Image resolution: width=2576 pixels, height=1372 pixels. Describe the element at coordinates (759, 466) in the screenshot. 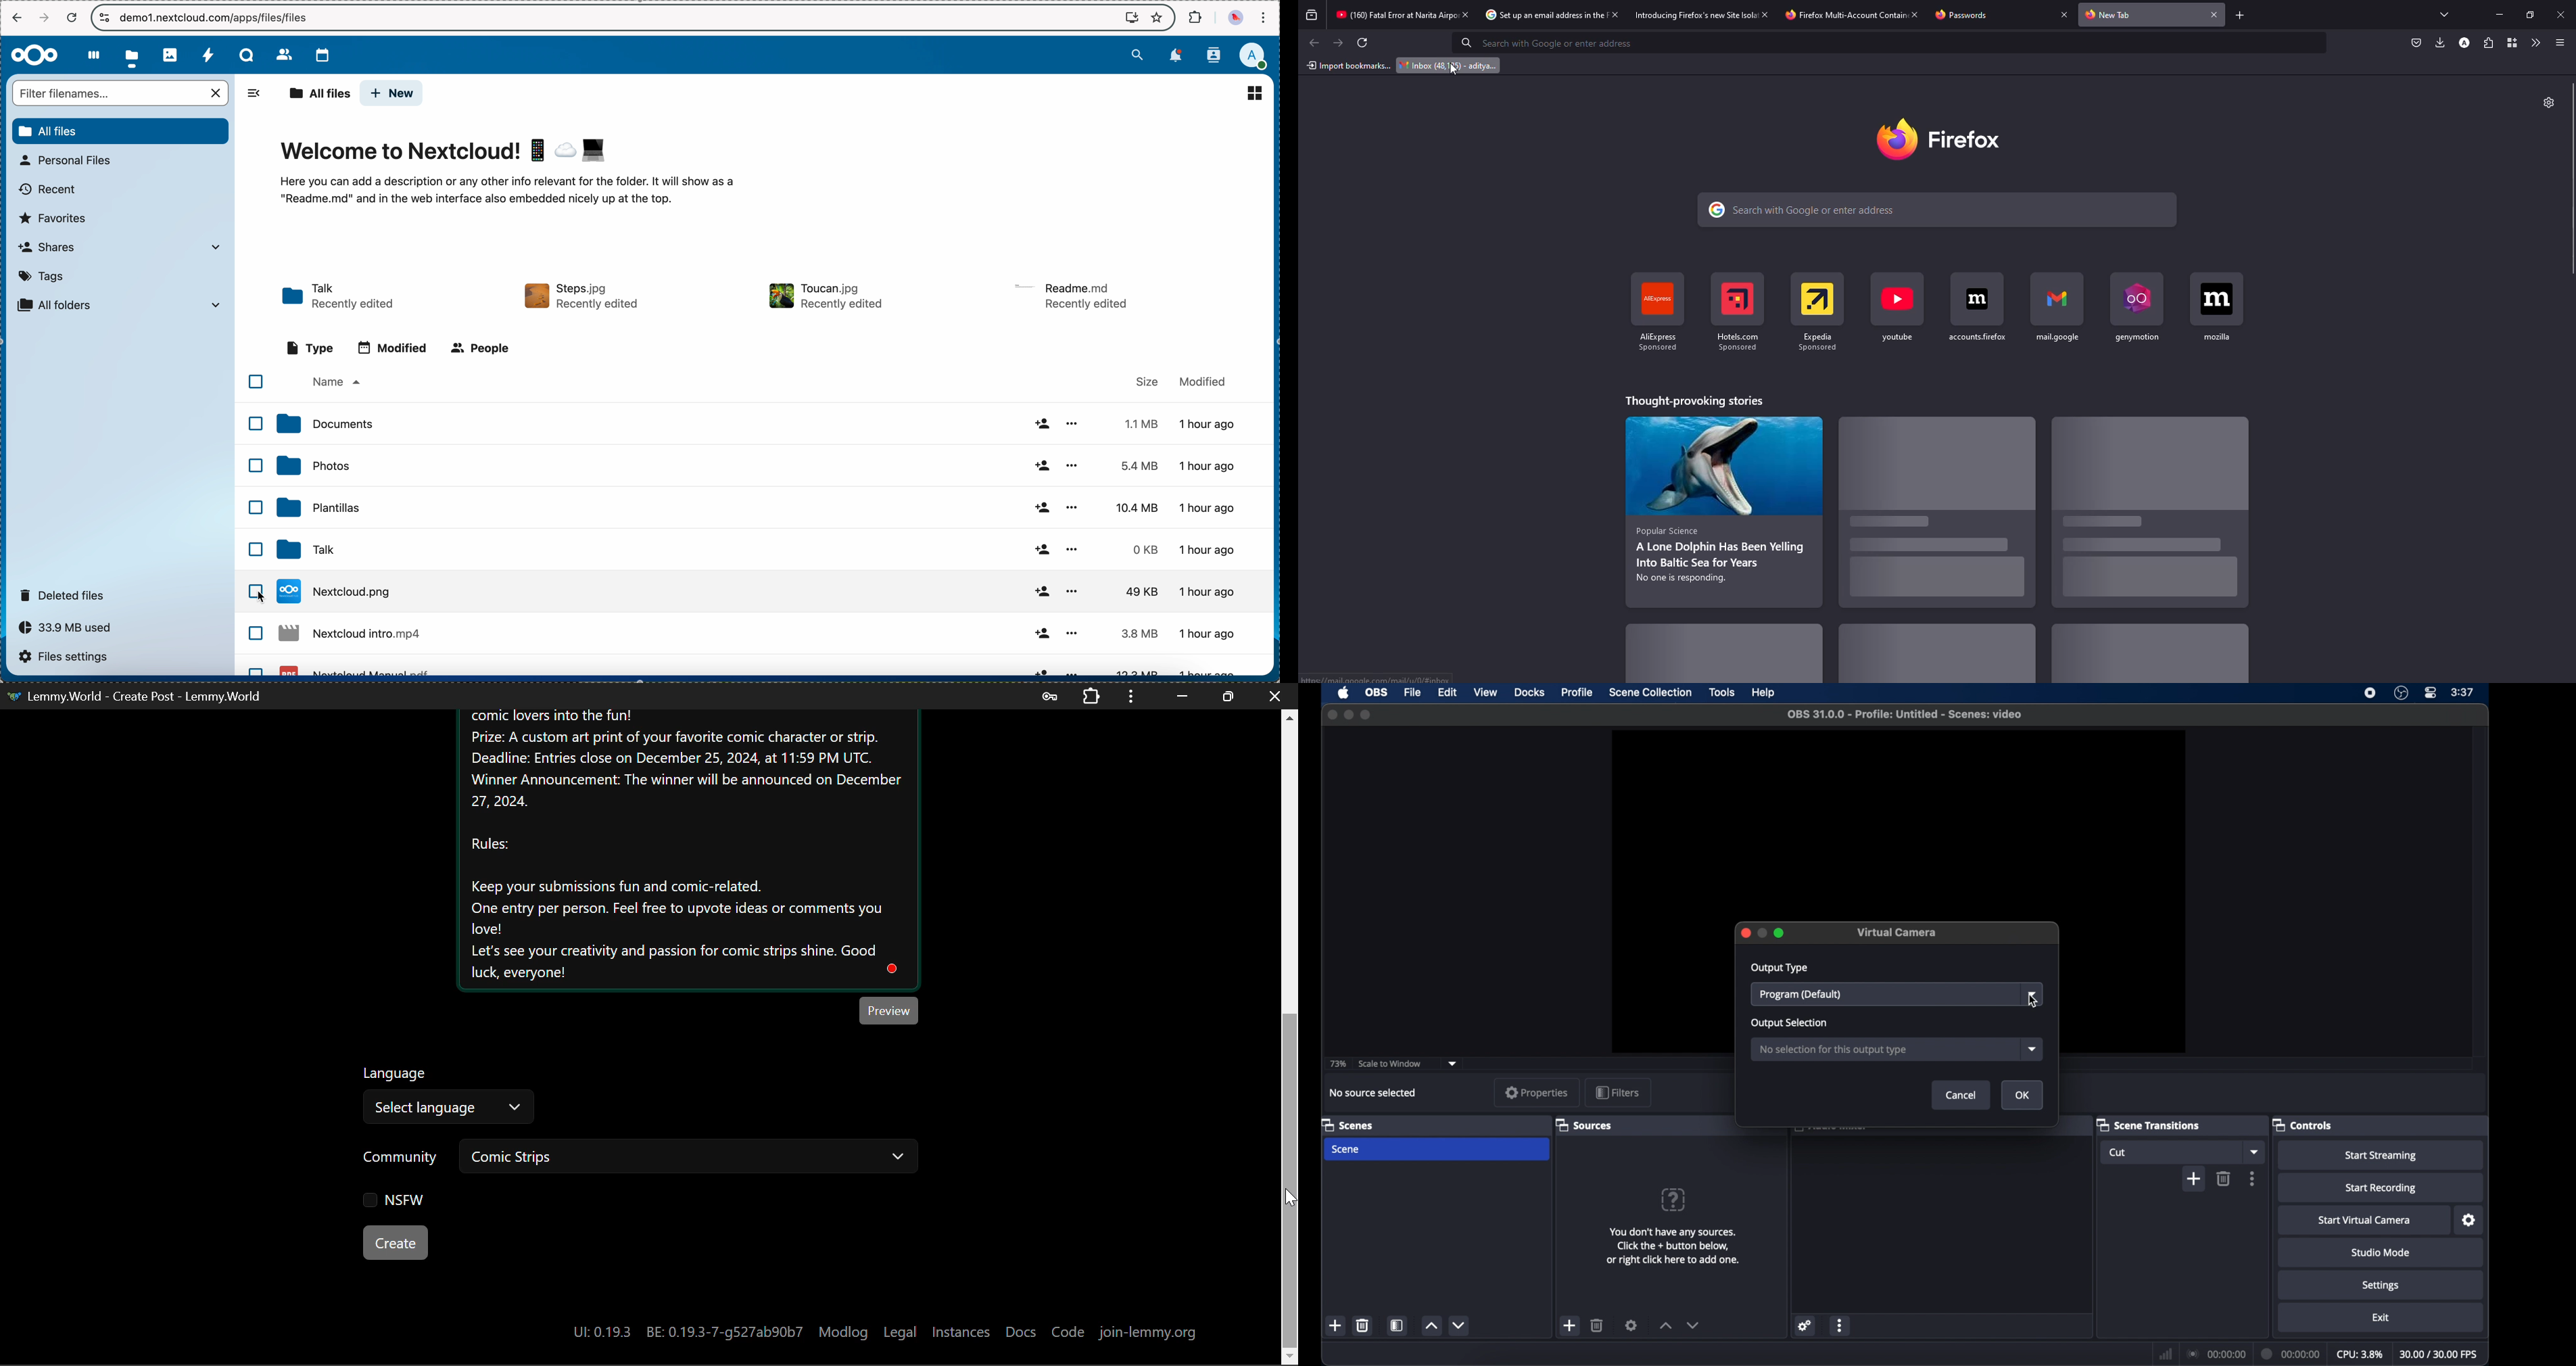

I see `photos` at that location.